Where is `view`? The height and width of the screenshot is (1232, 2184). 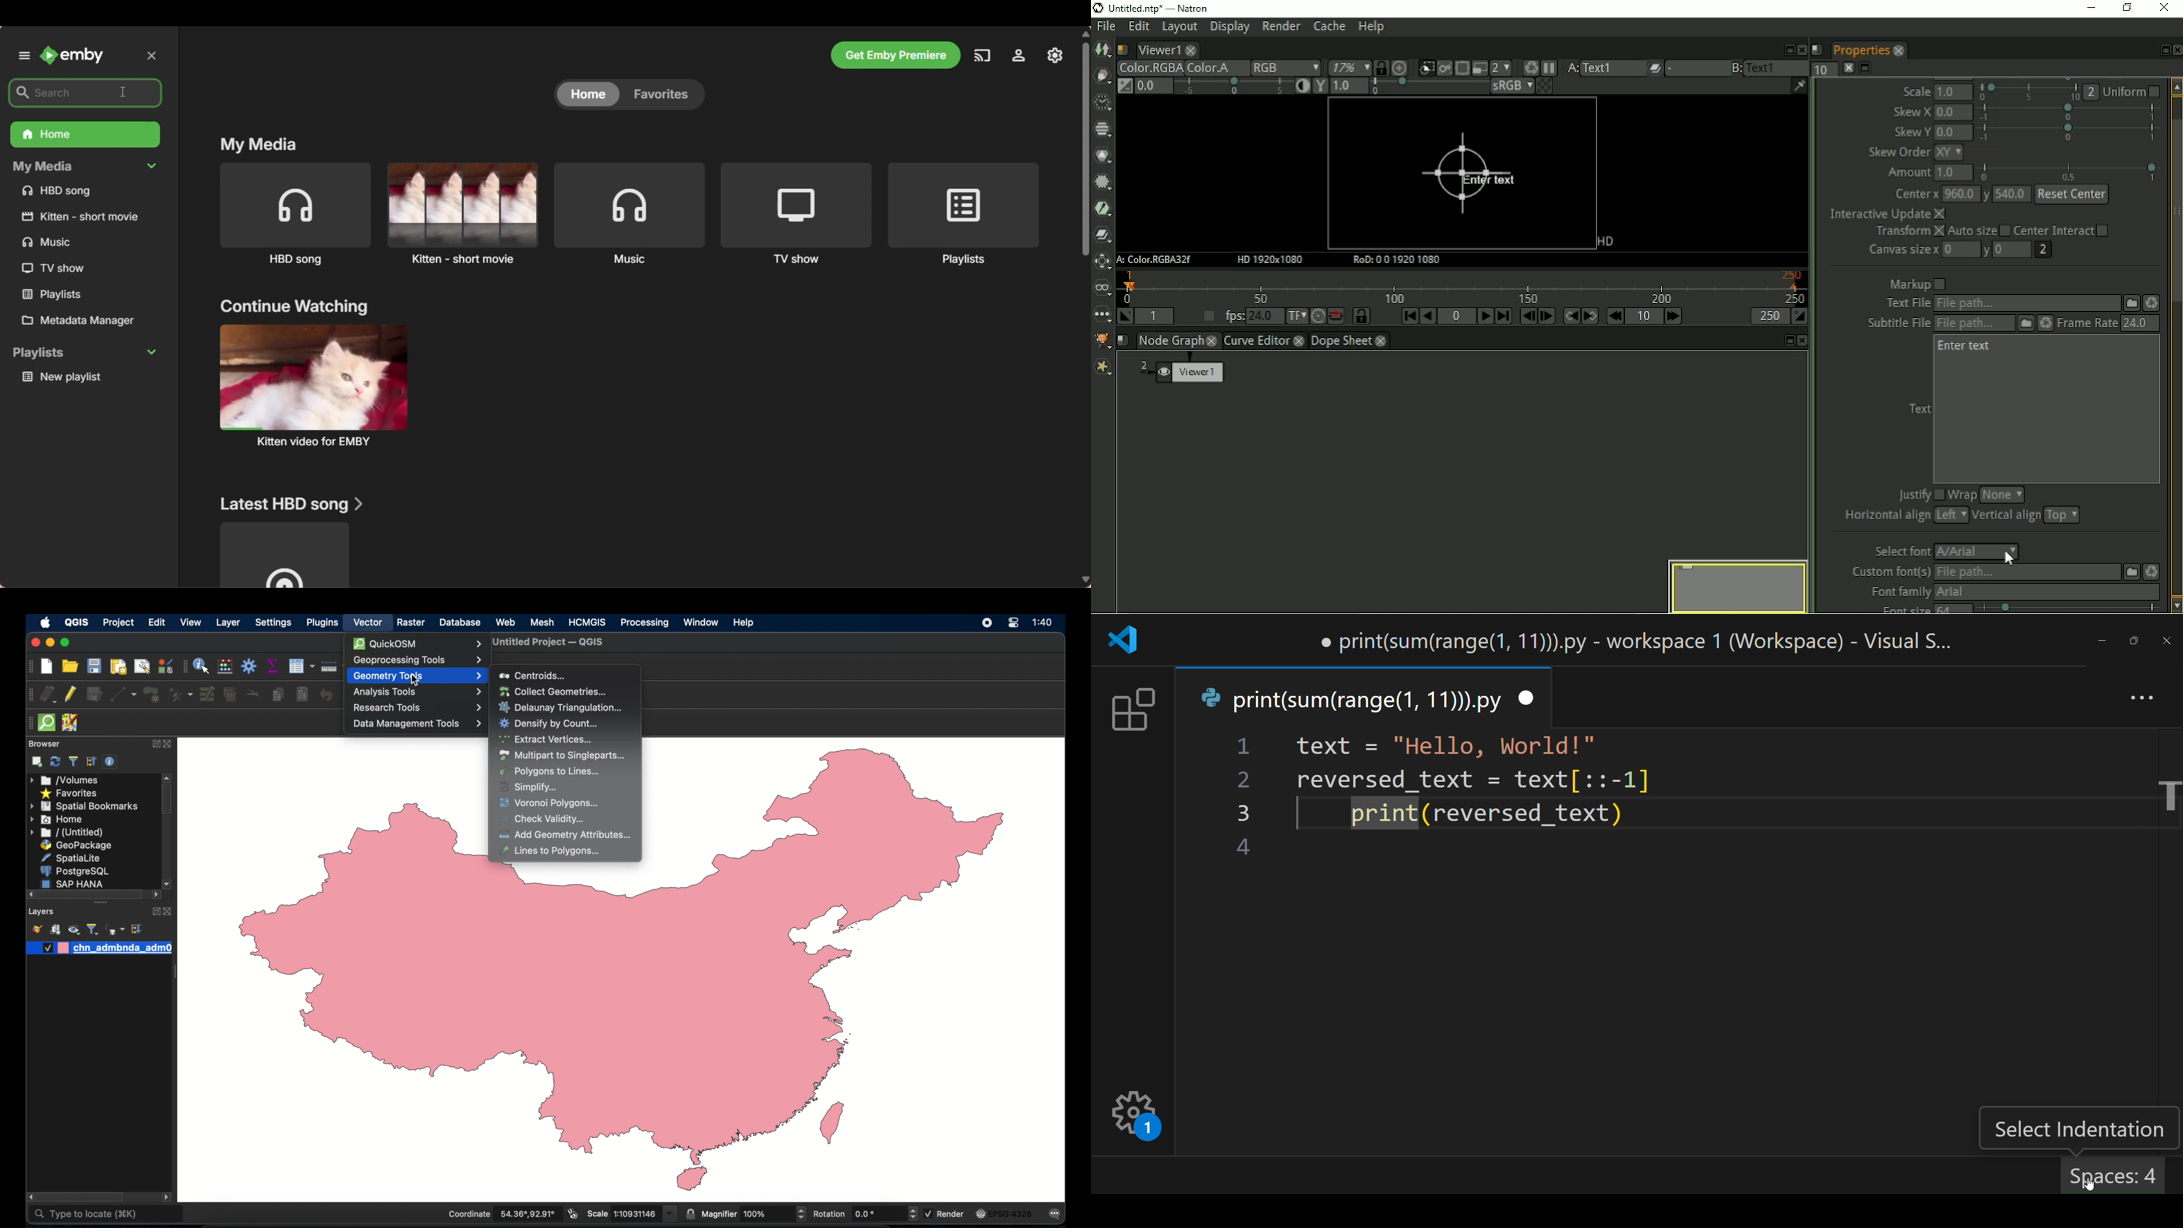
view is located at coordinates (191, 623).